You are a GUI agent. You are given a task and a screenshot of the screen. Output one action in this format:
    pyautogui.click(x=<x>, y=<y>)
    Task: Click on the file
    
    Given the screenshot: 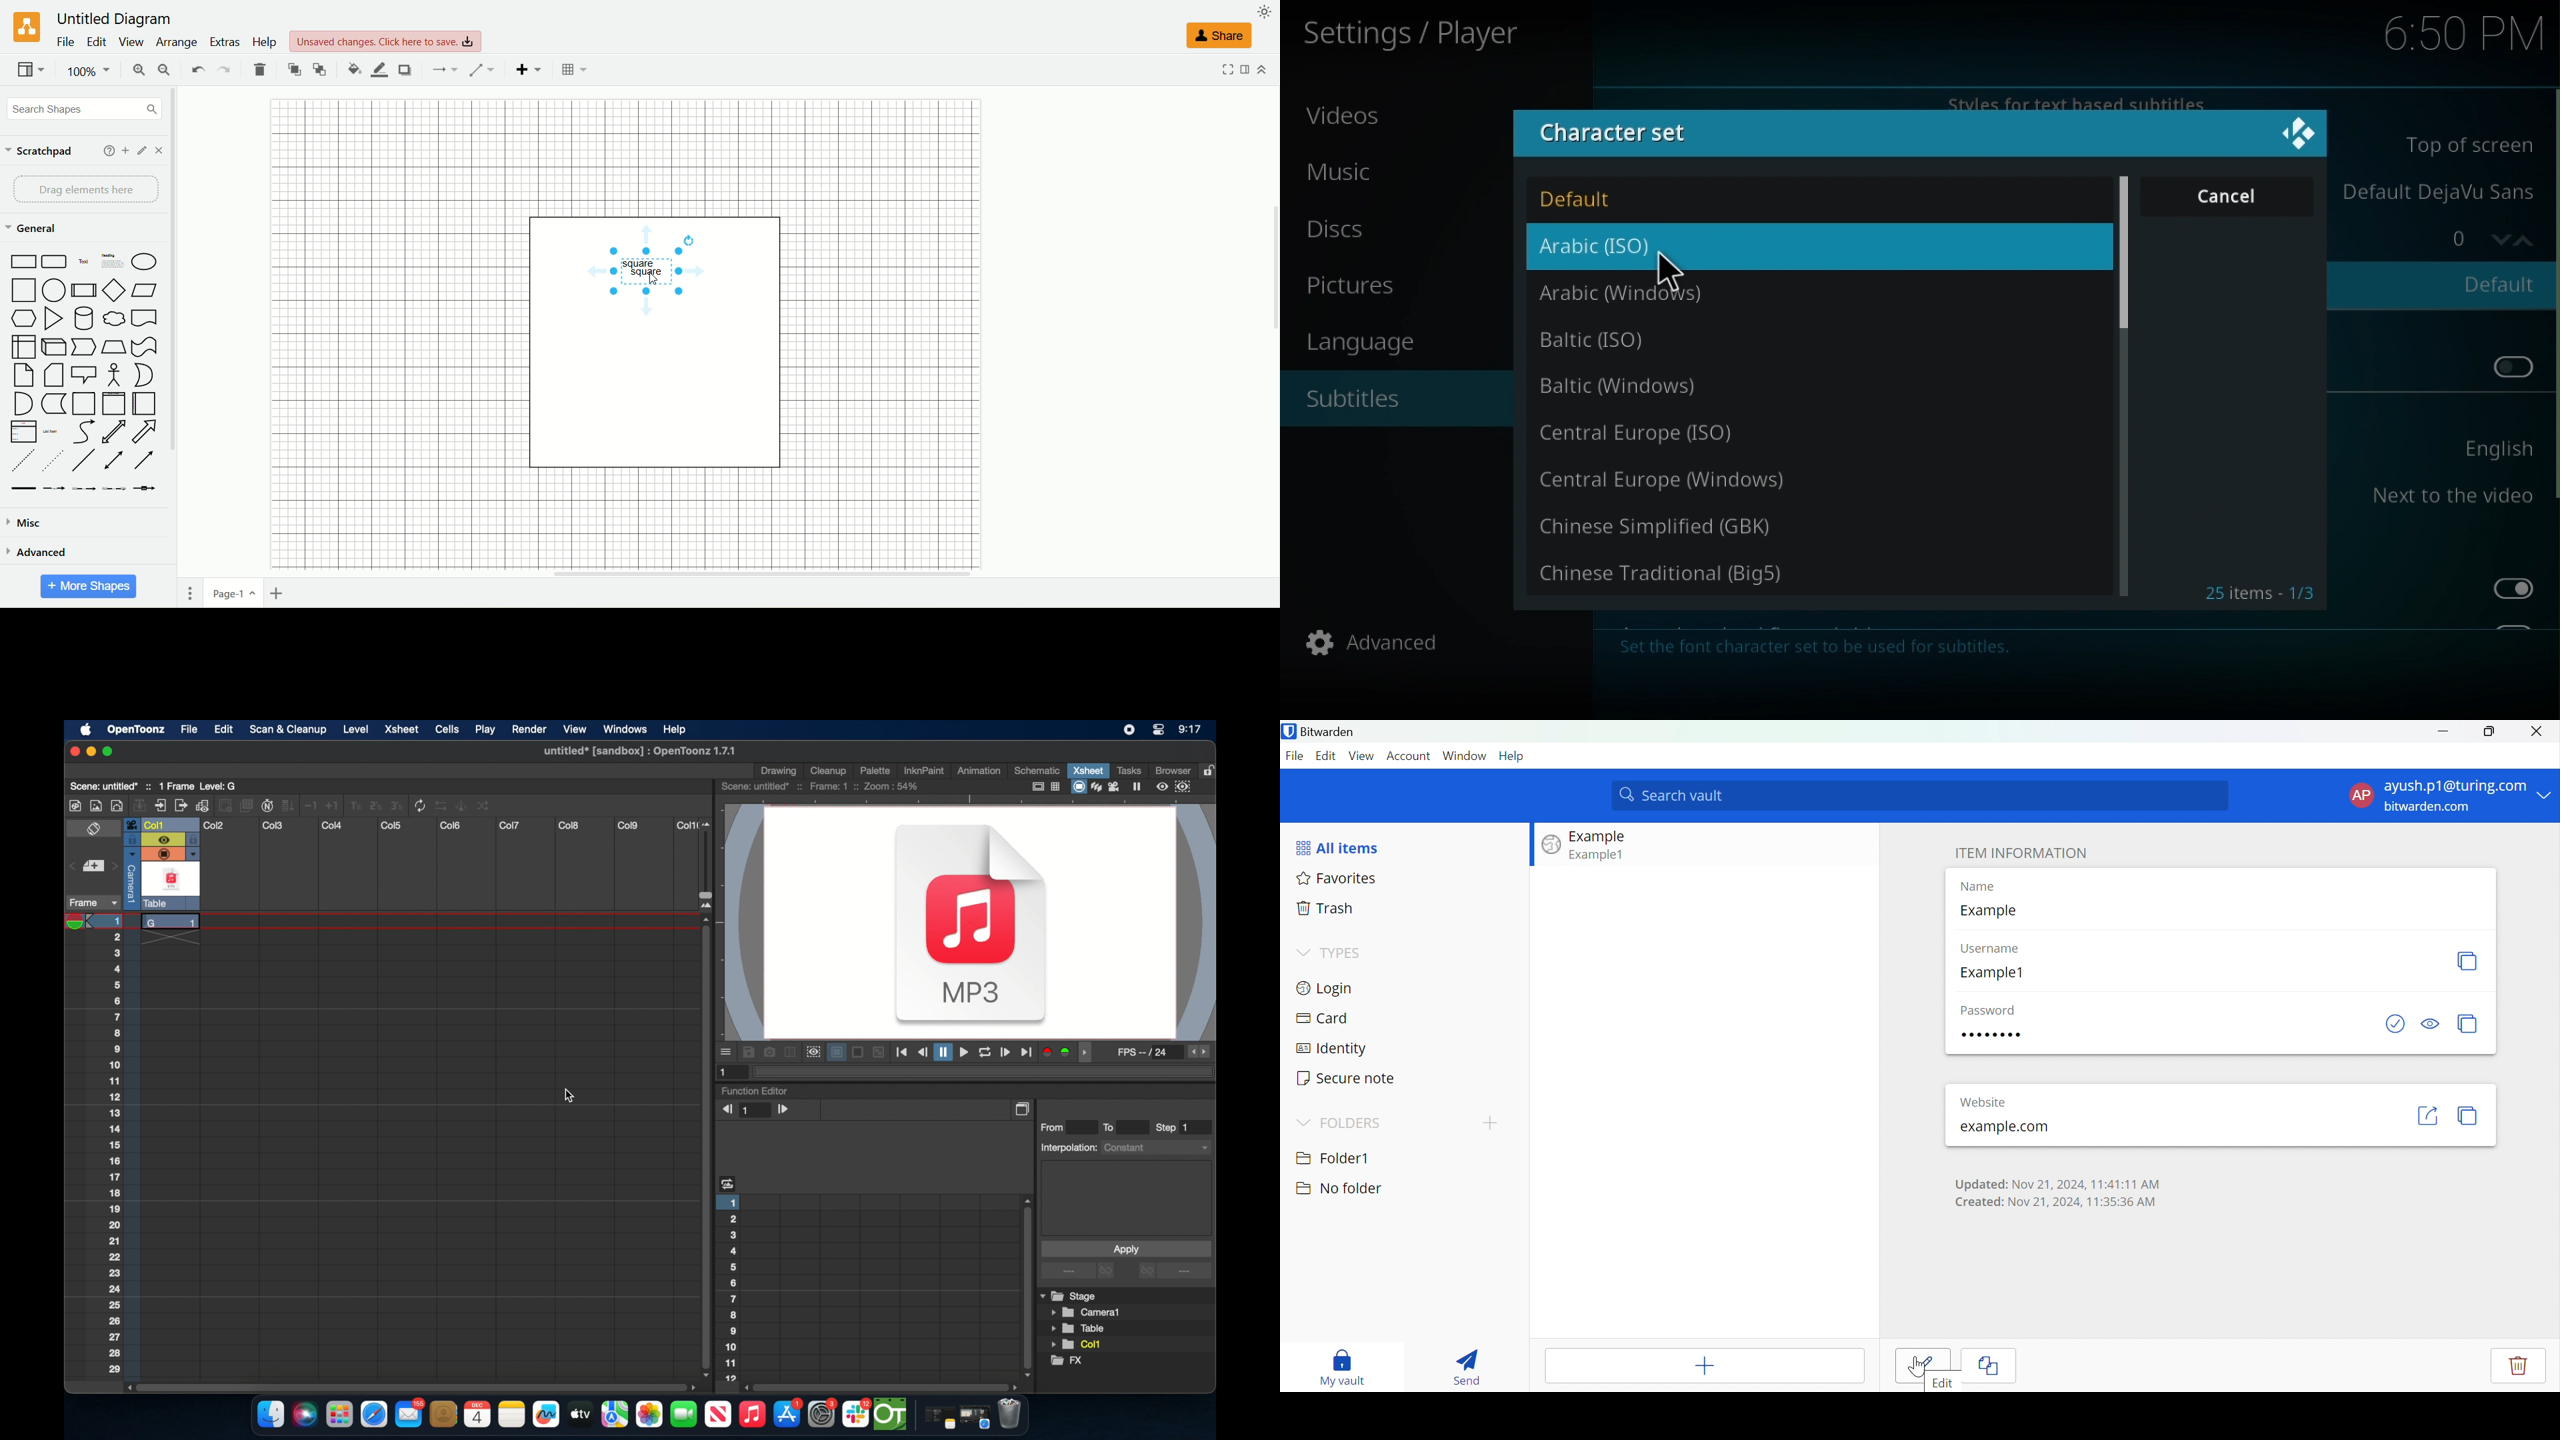 What is the action you would take?
    pyautogui.click(x=67, y=43)
    